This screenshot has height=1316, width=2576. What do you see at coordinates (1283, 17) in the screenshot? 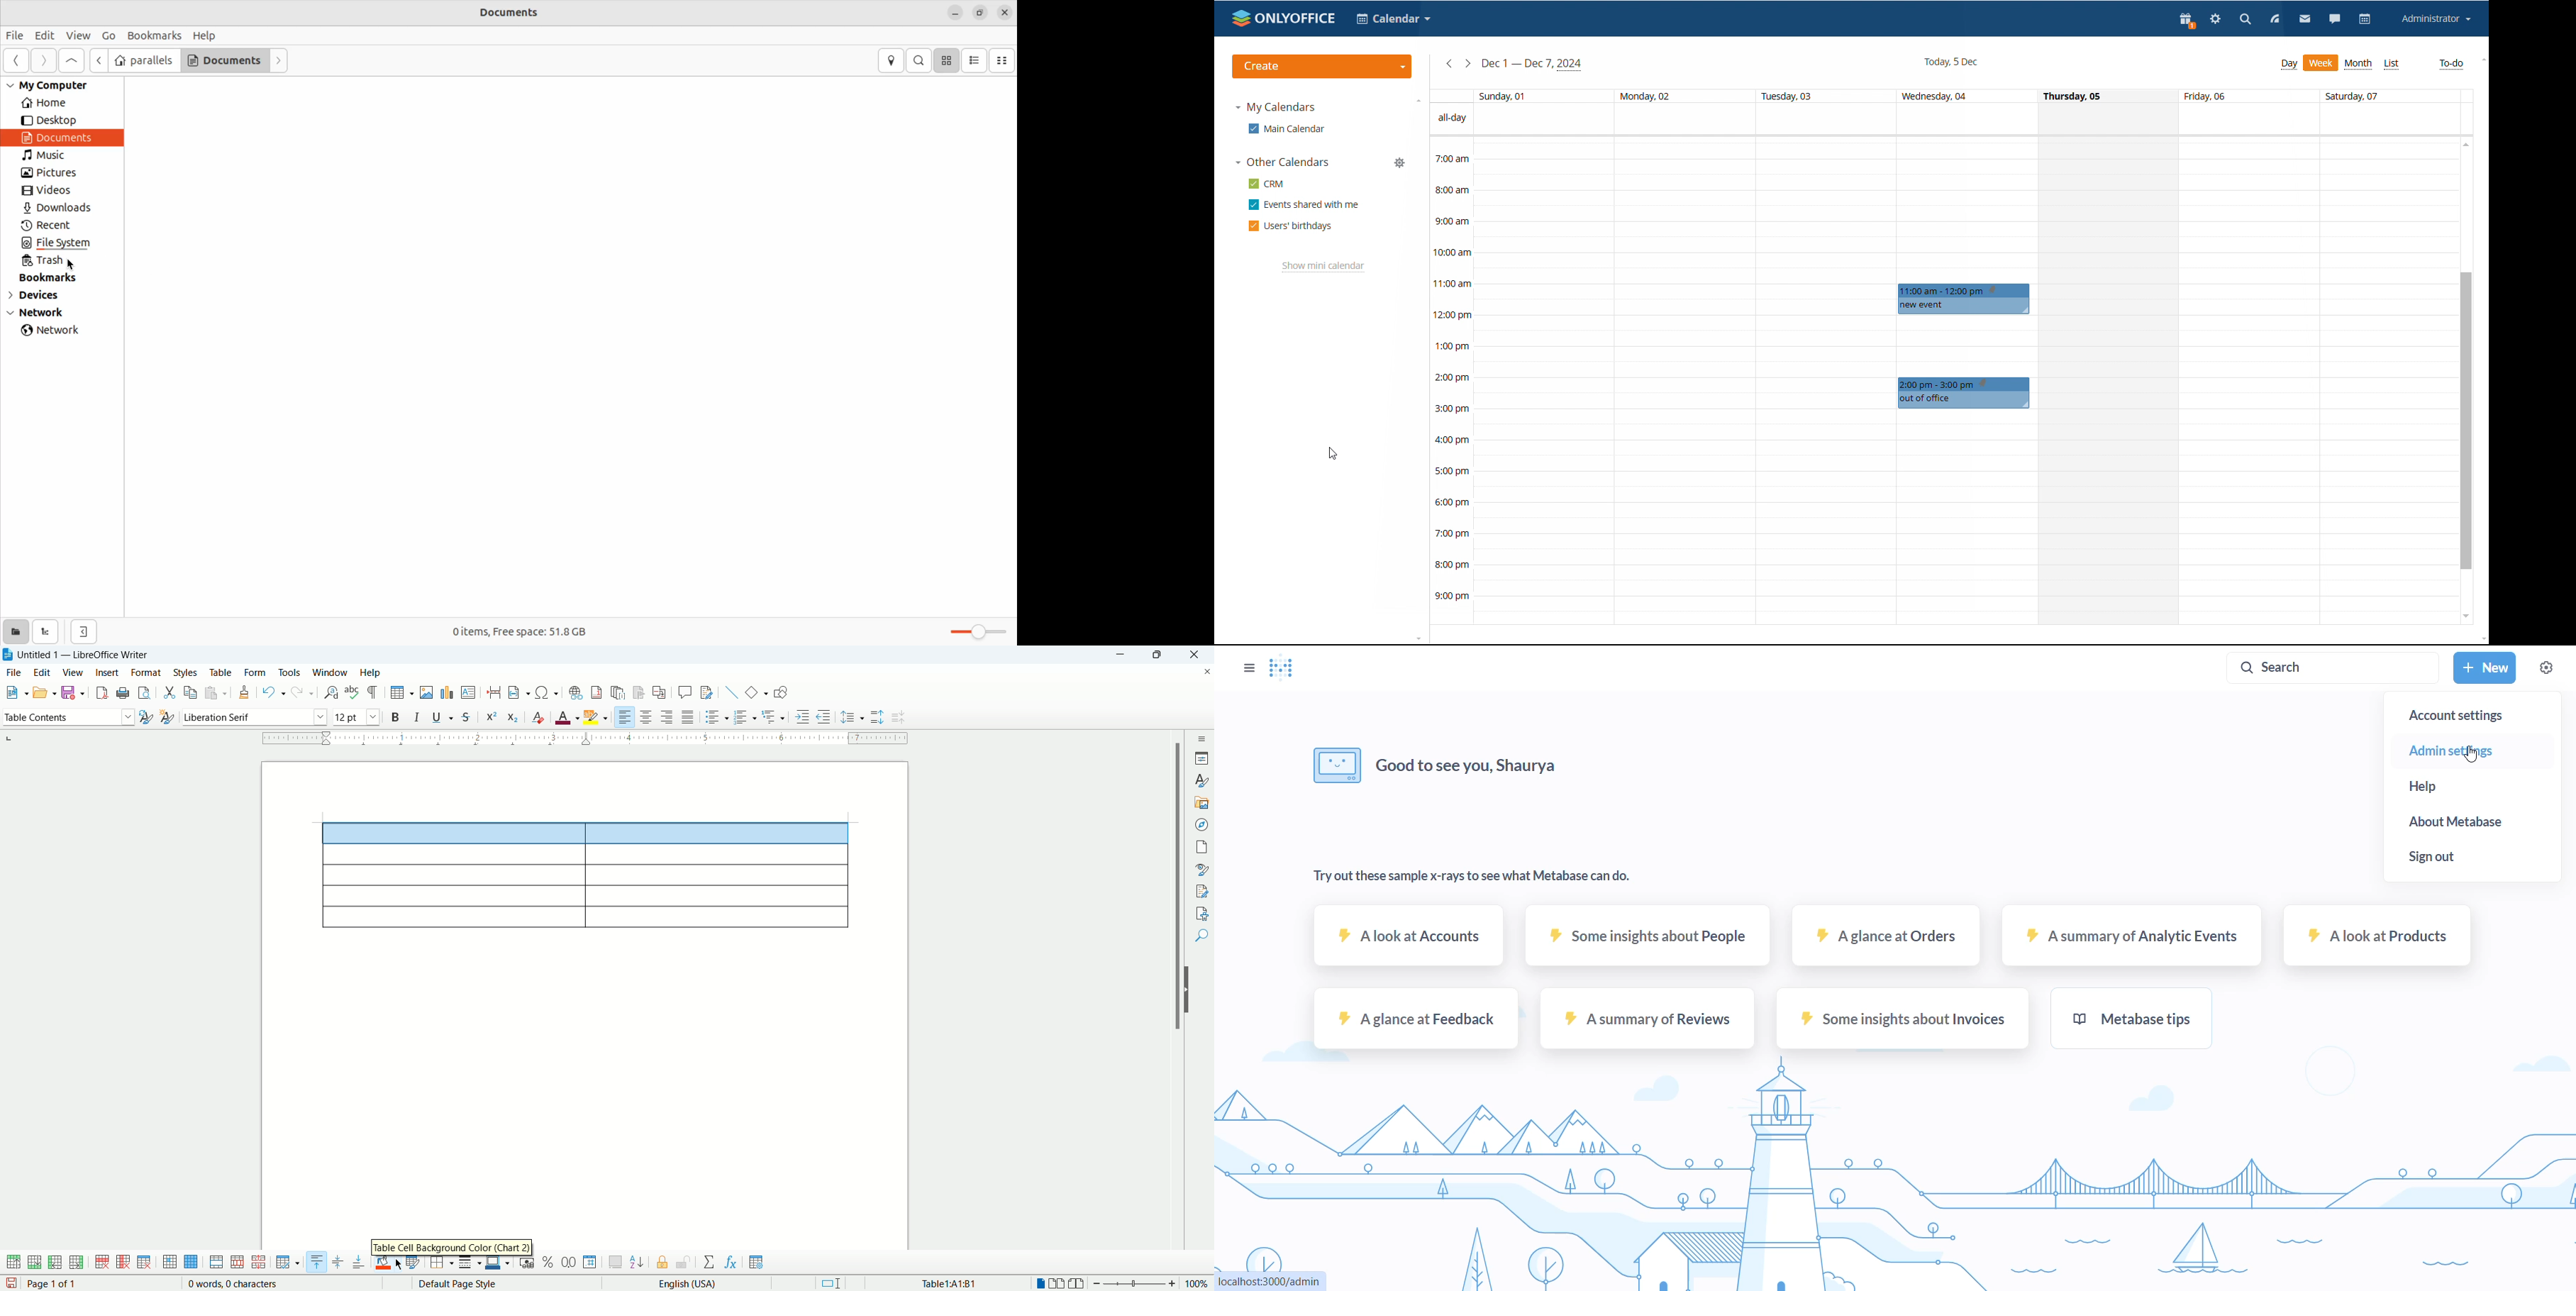
I see `logo` at bounding box center [1283, 17].